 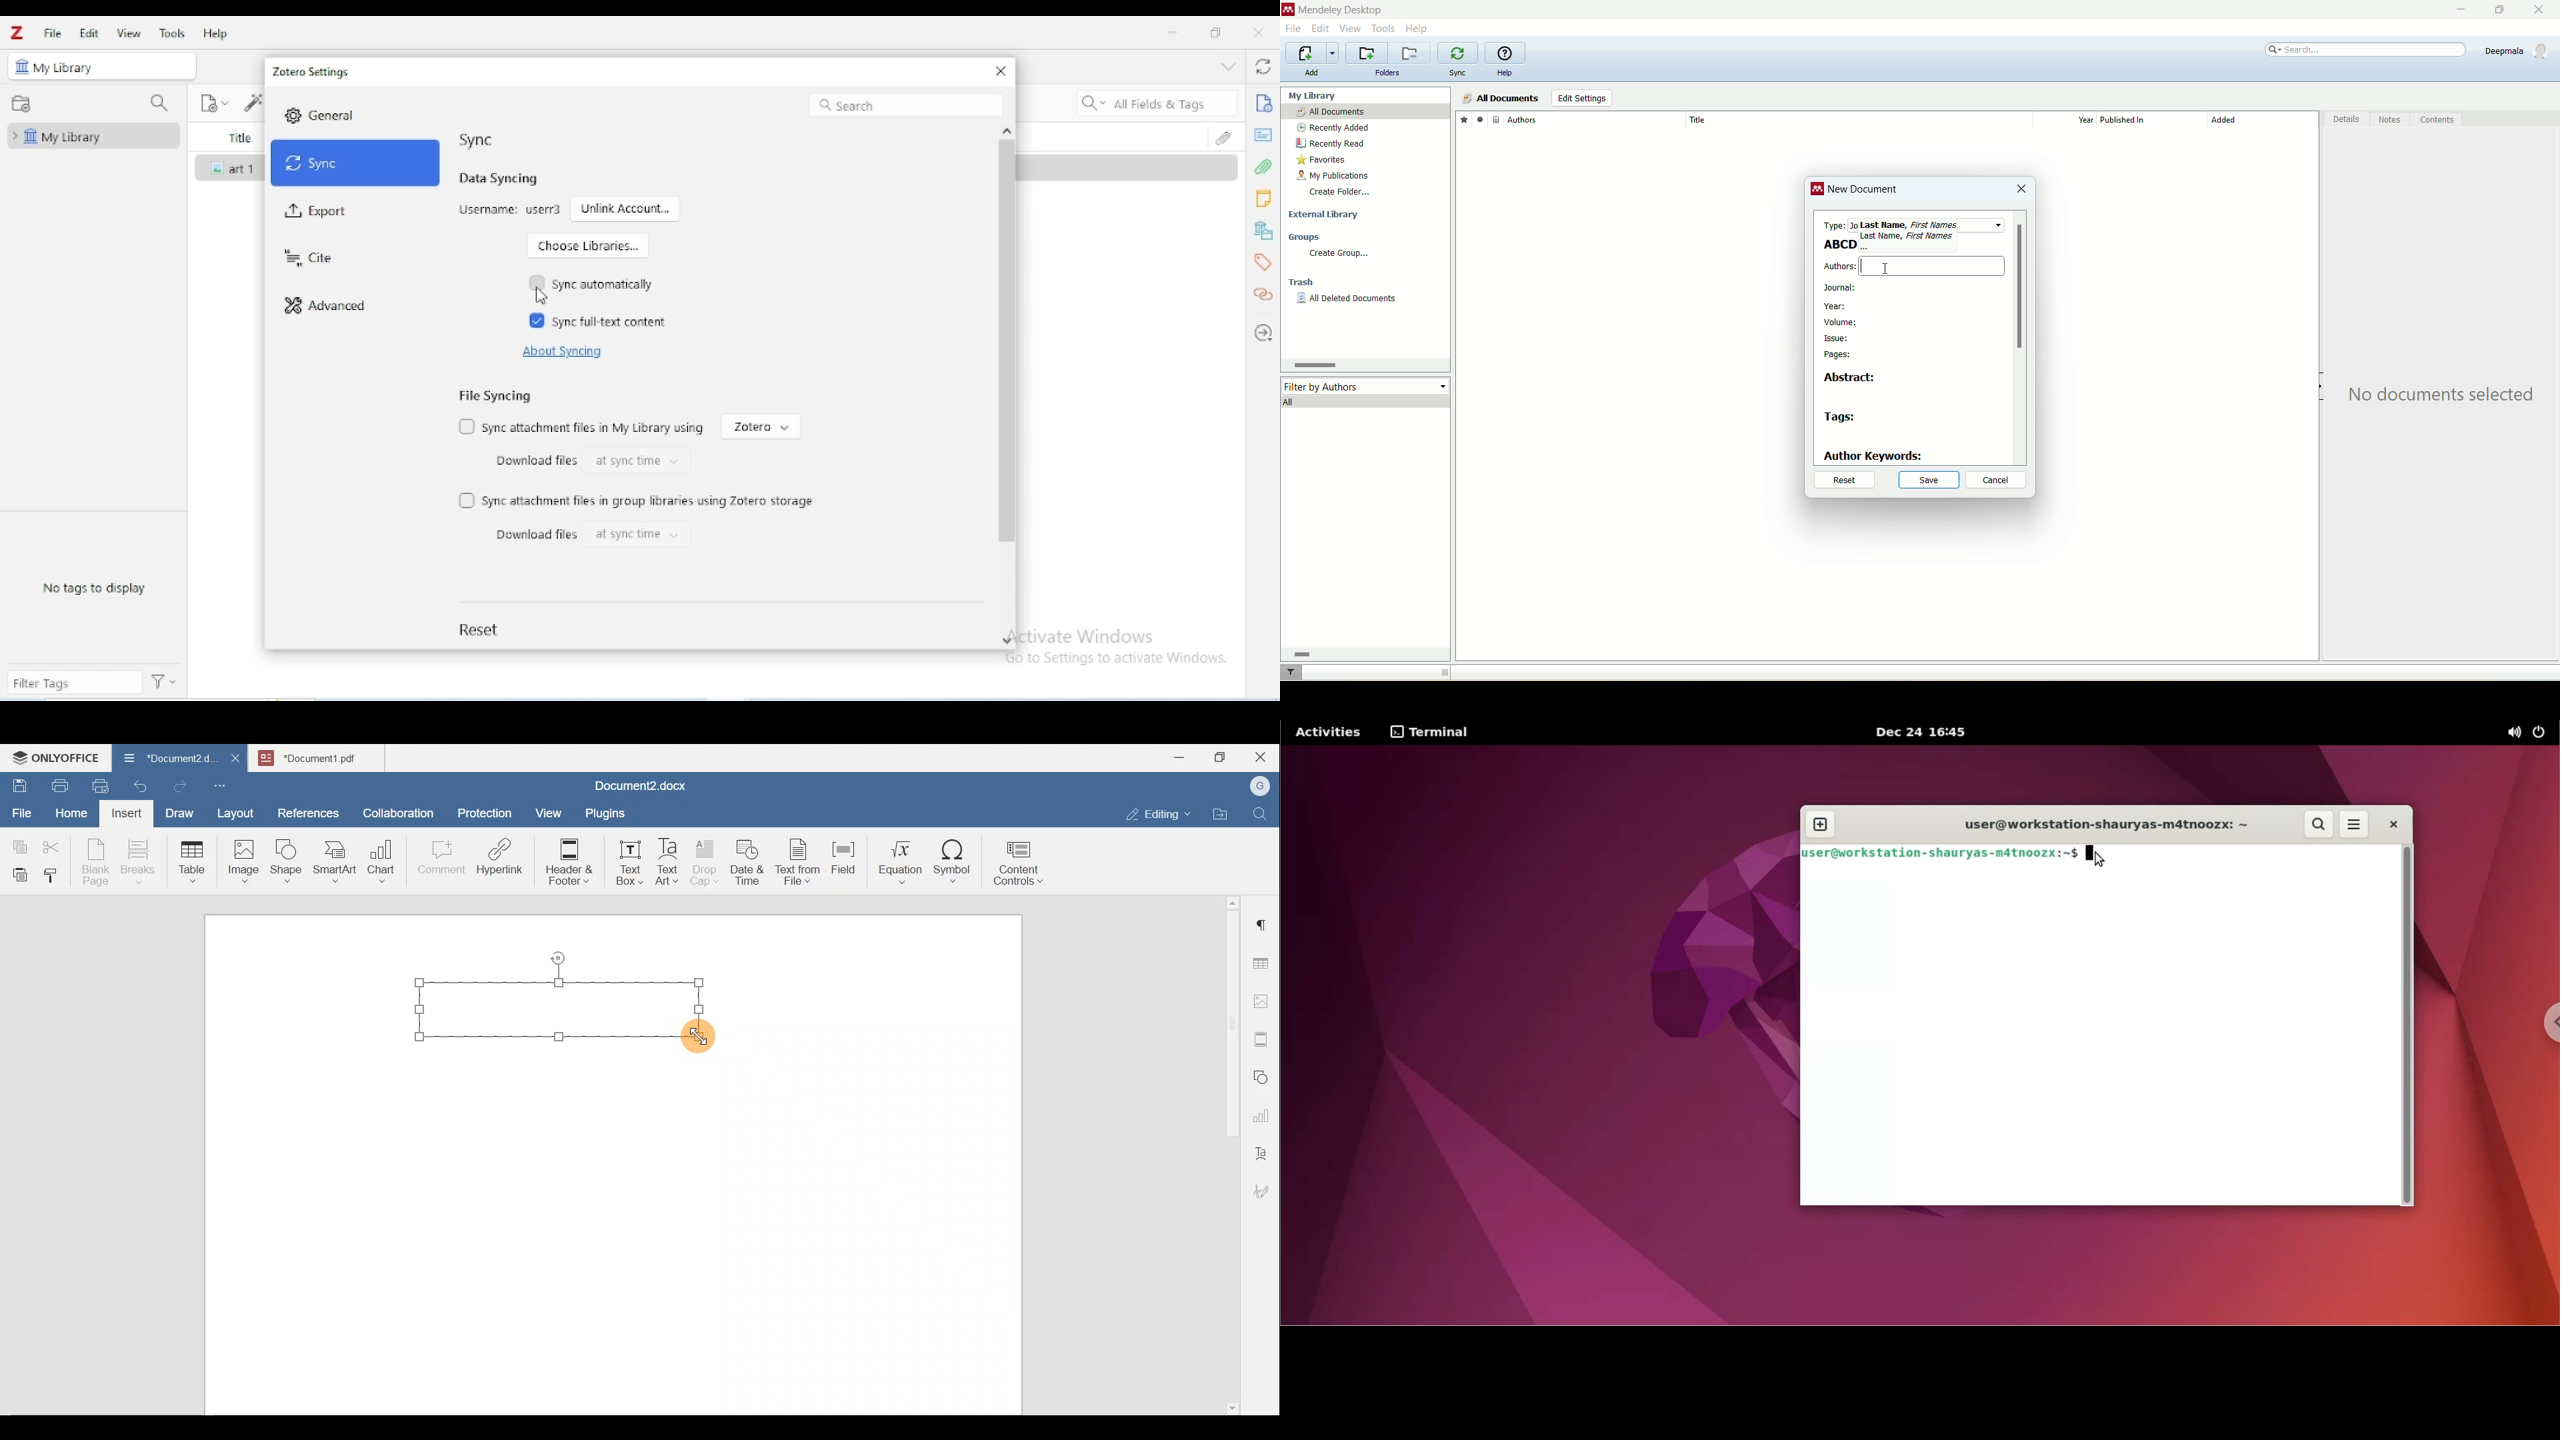 What do you see at coordinates (748, 860) in the screenshot?
I see `Date & time` at bounding box center [748, 860].